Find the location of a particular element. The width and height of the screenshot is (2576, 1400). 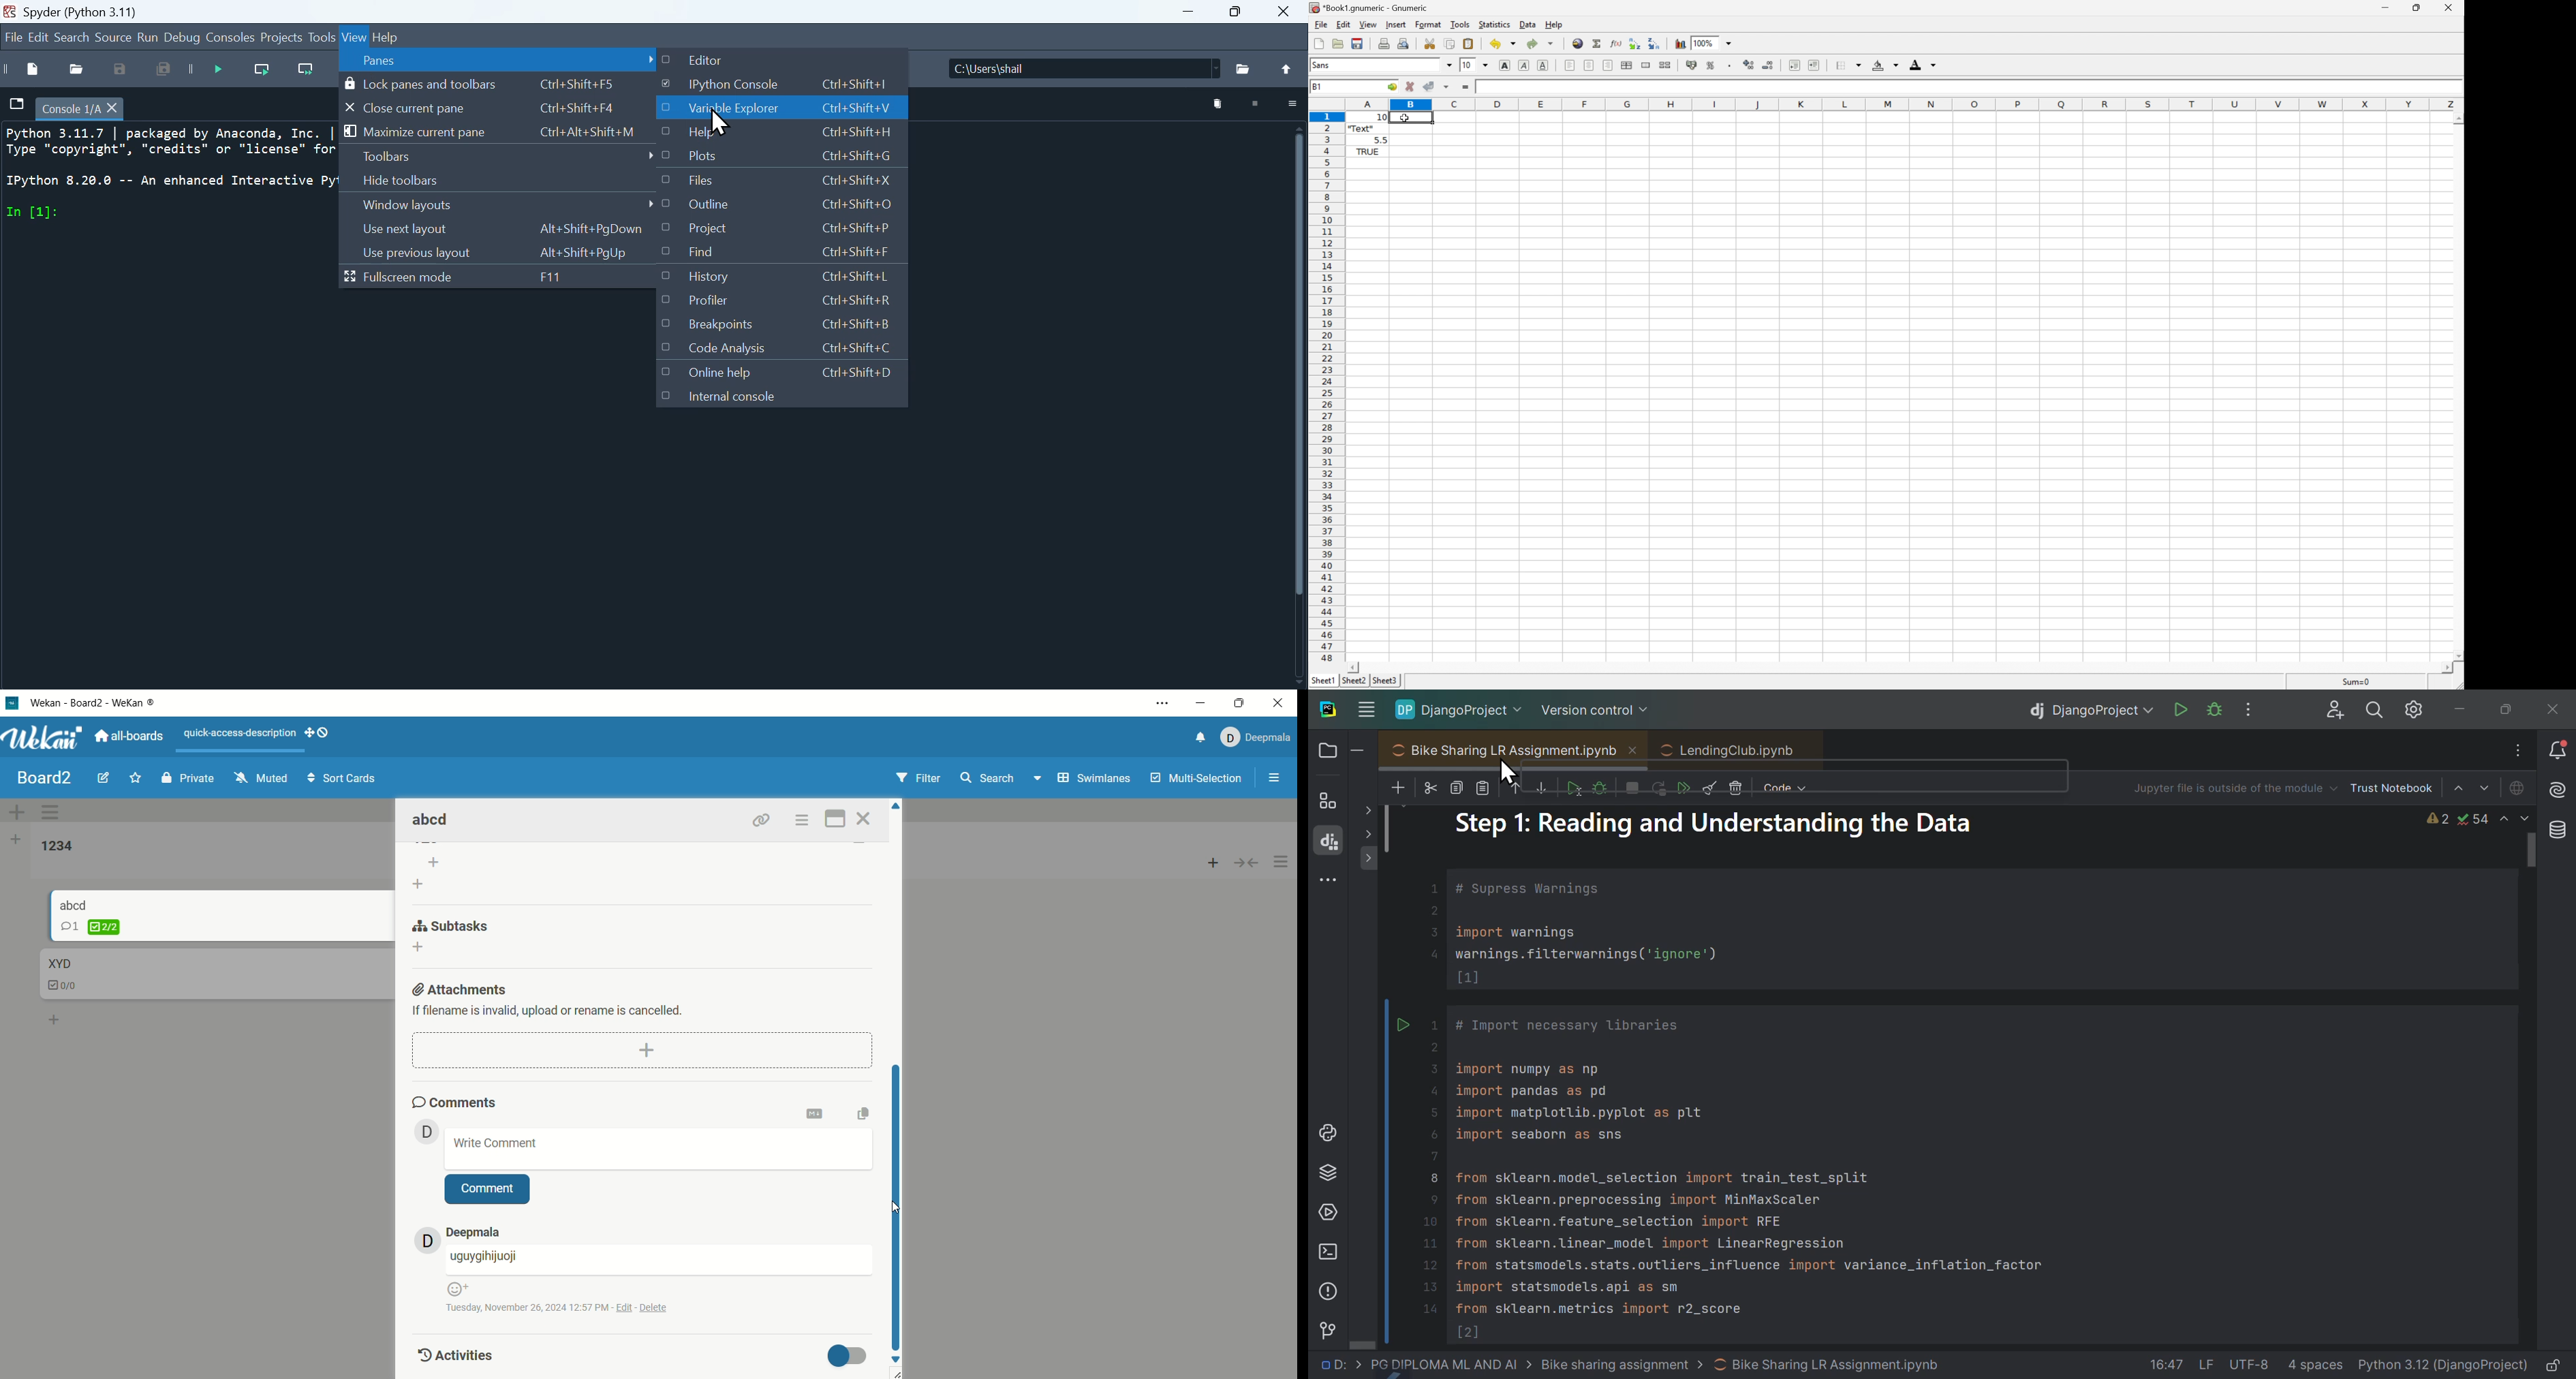

Breakpoints is located at coordinates (791, 326).